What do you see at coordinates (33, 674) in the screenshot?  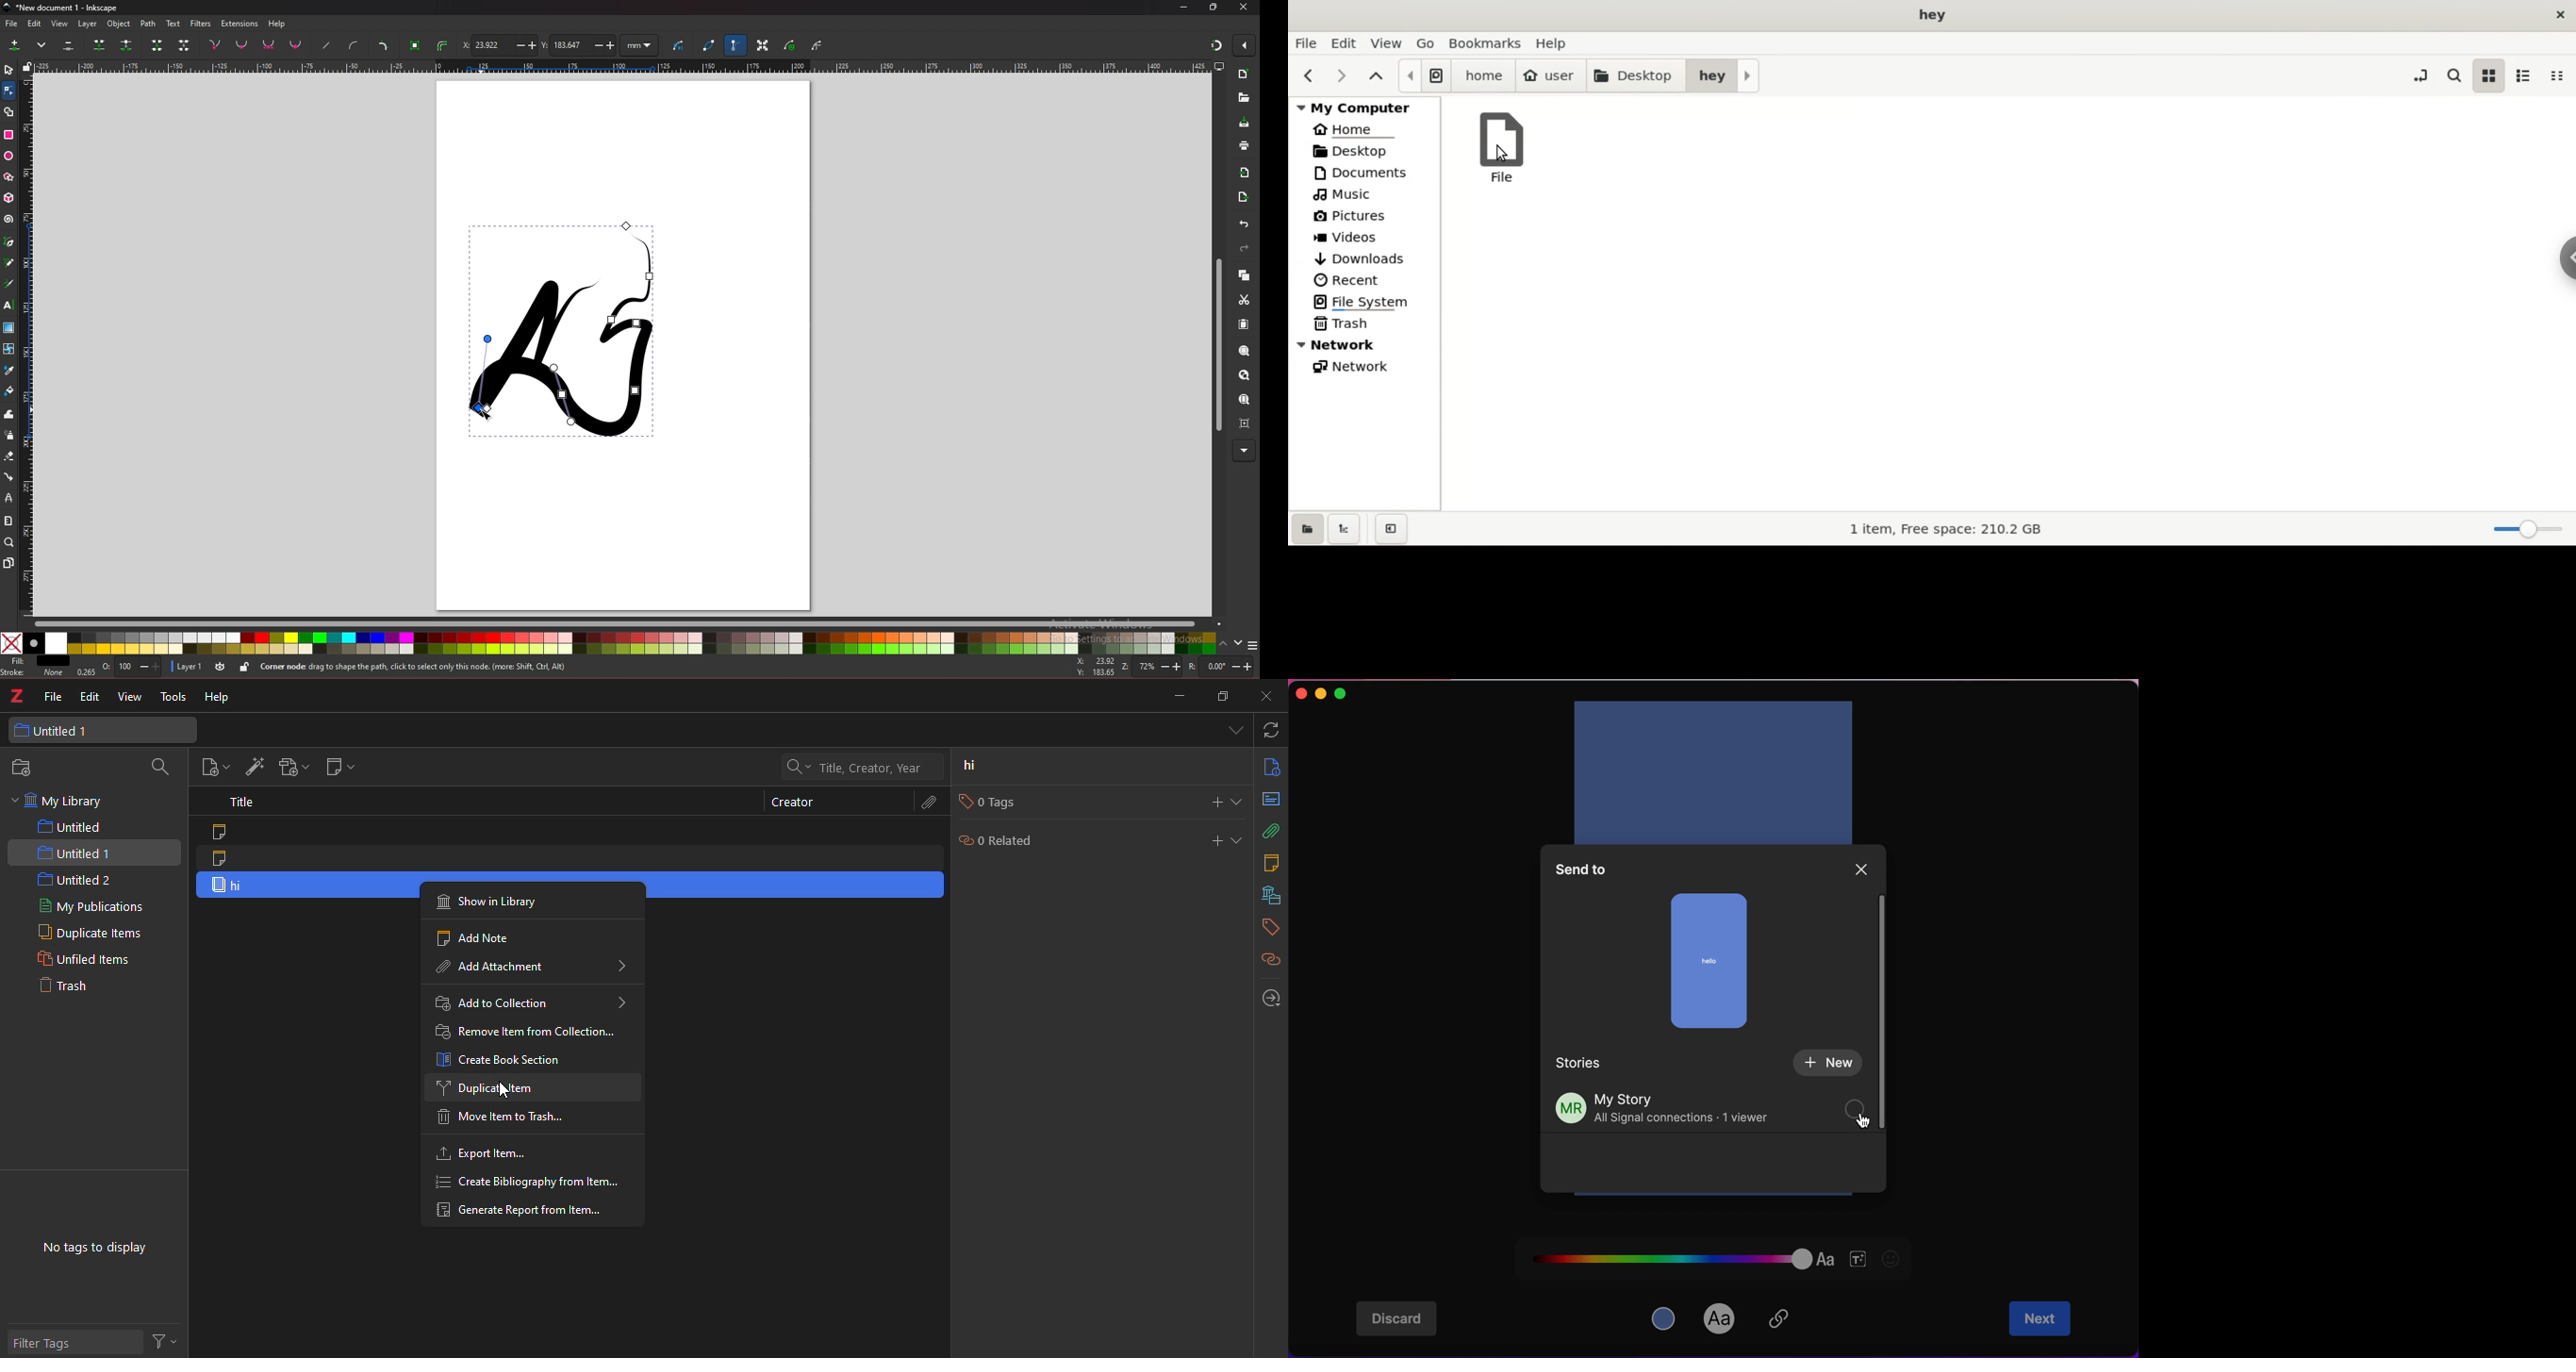 I see `stroke` at bounding box center [33, 674].